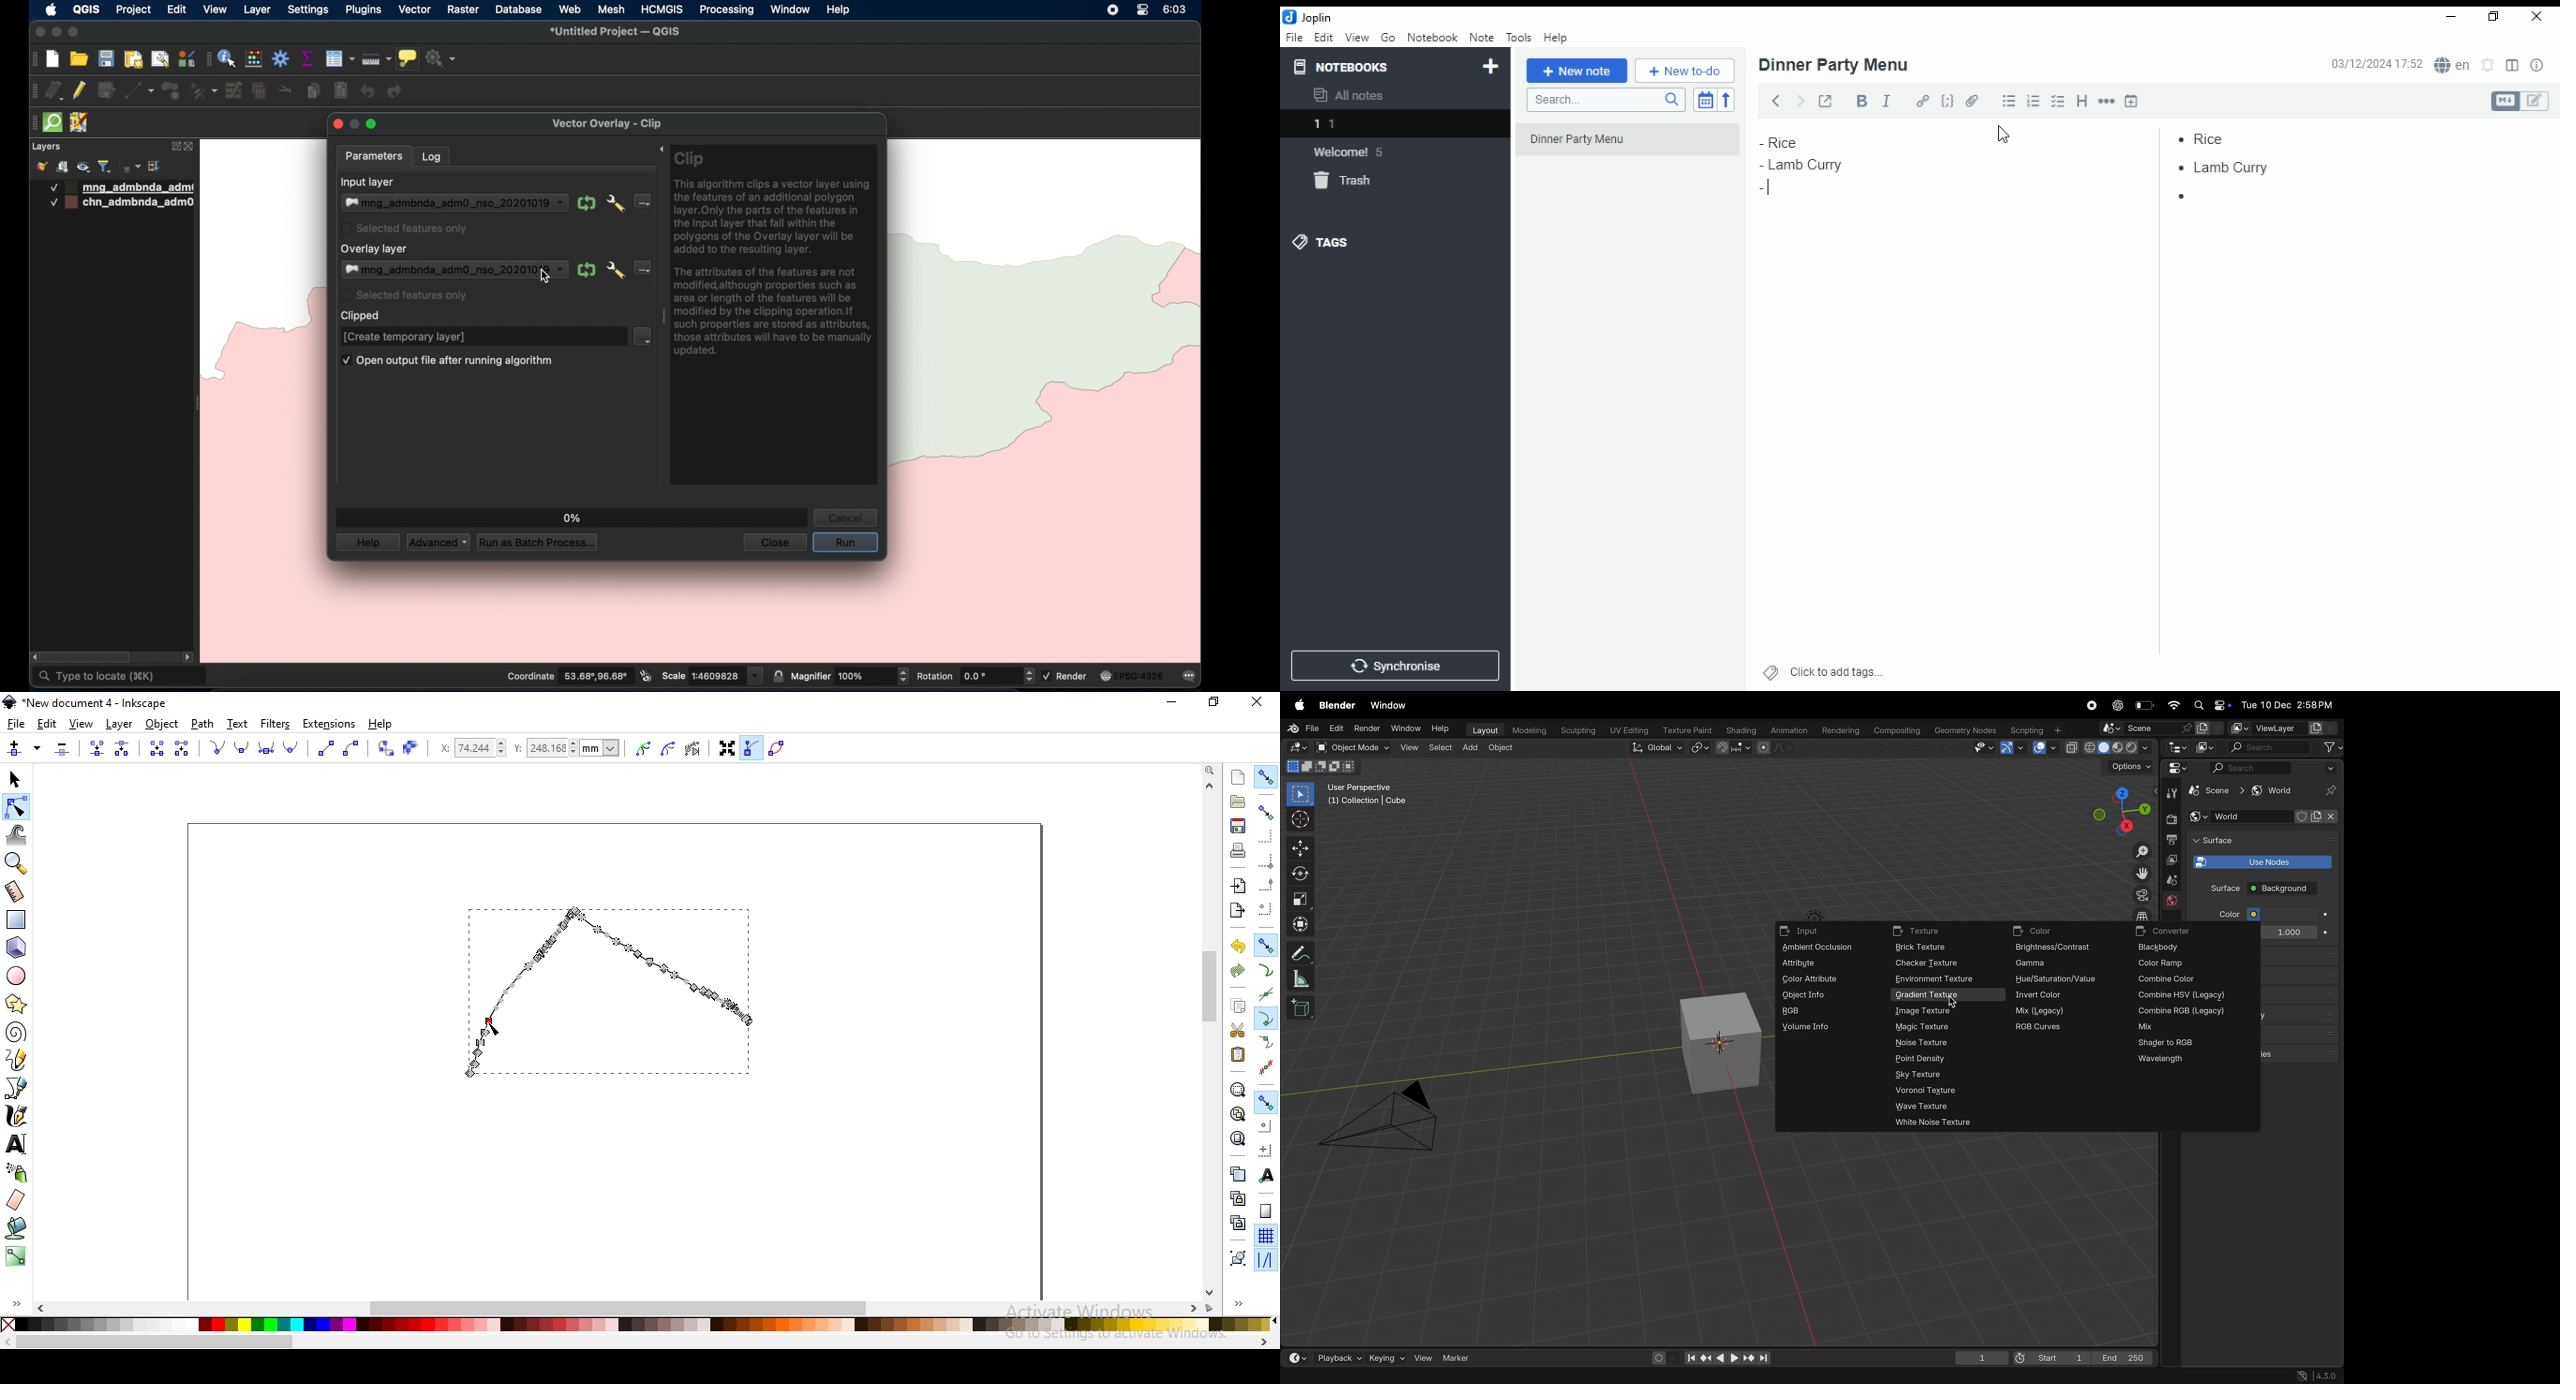 The width and height of the screenshot is (2576, 1400). Describe the element at coordinates (2536, 18) in the screenshot. I see `close` at that location.